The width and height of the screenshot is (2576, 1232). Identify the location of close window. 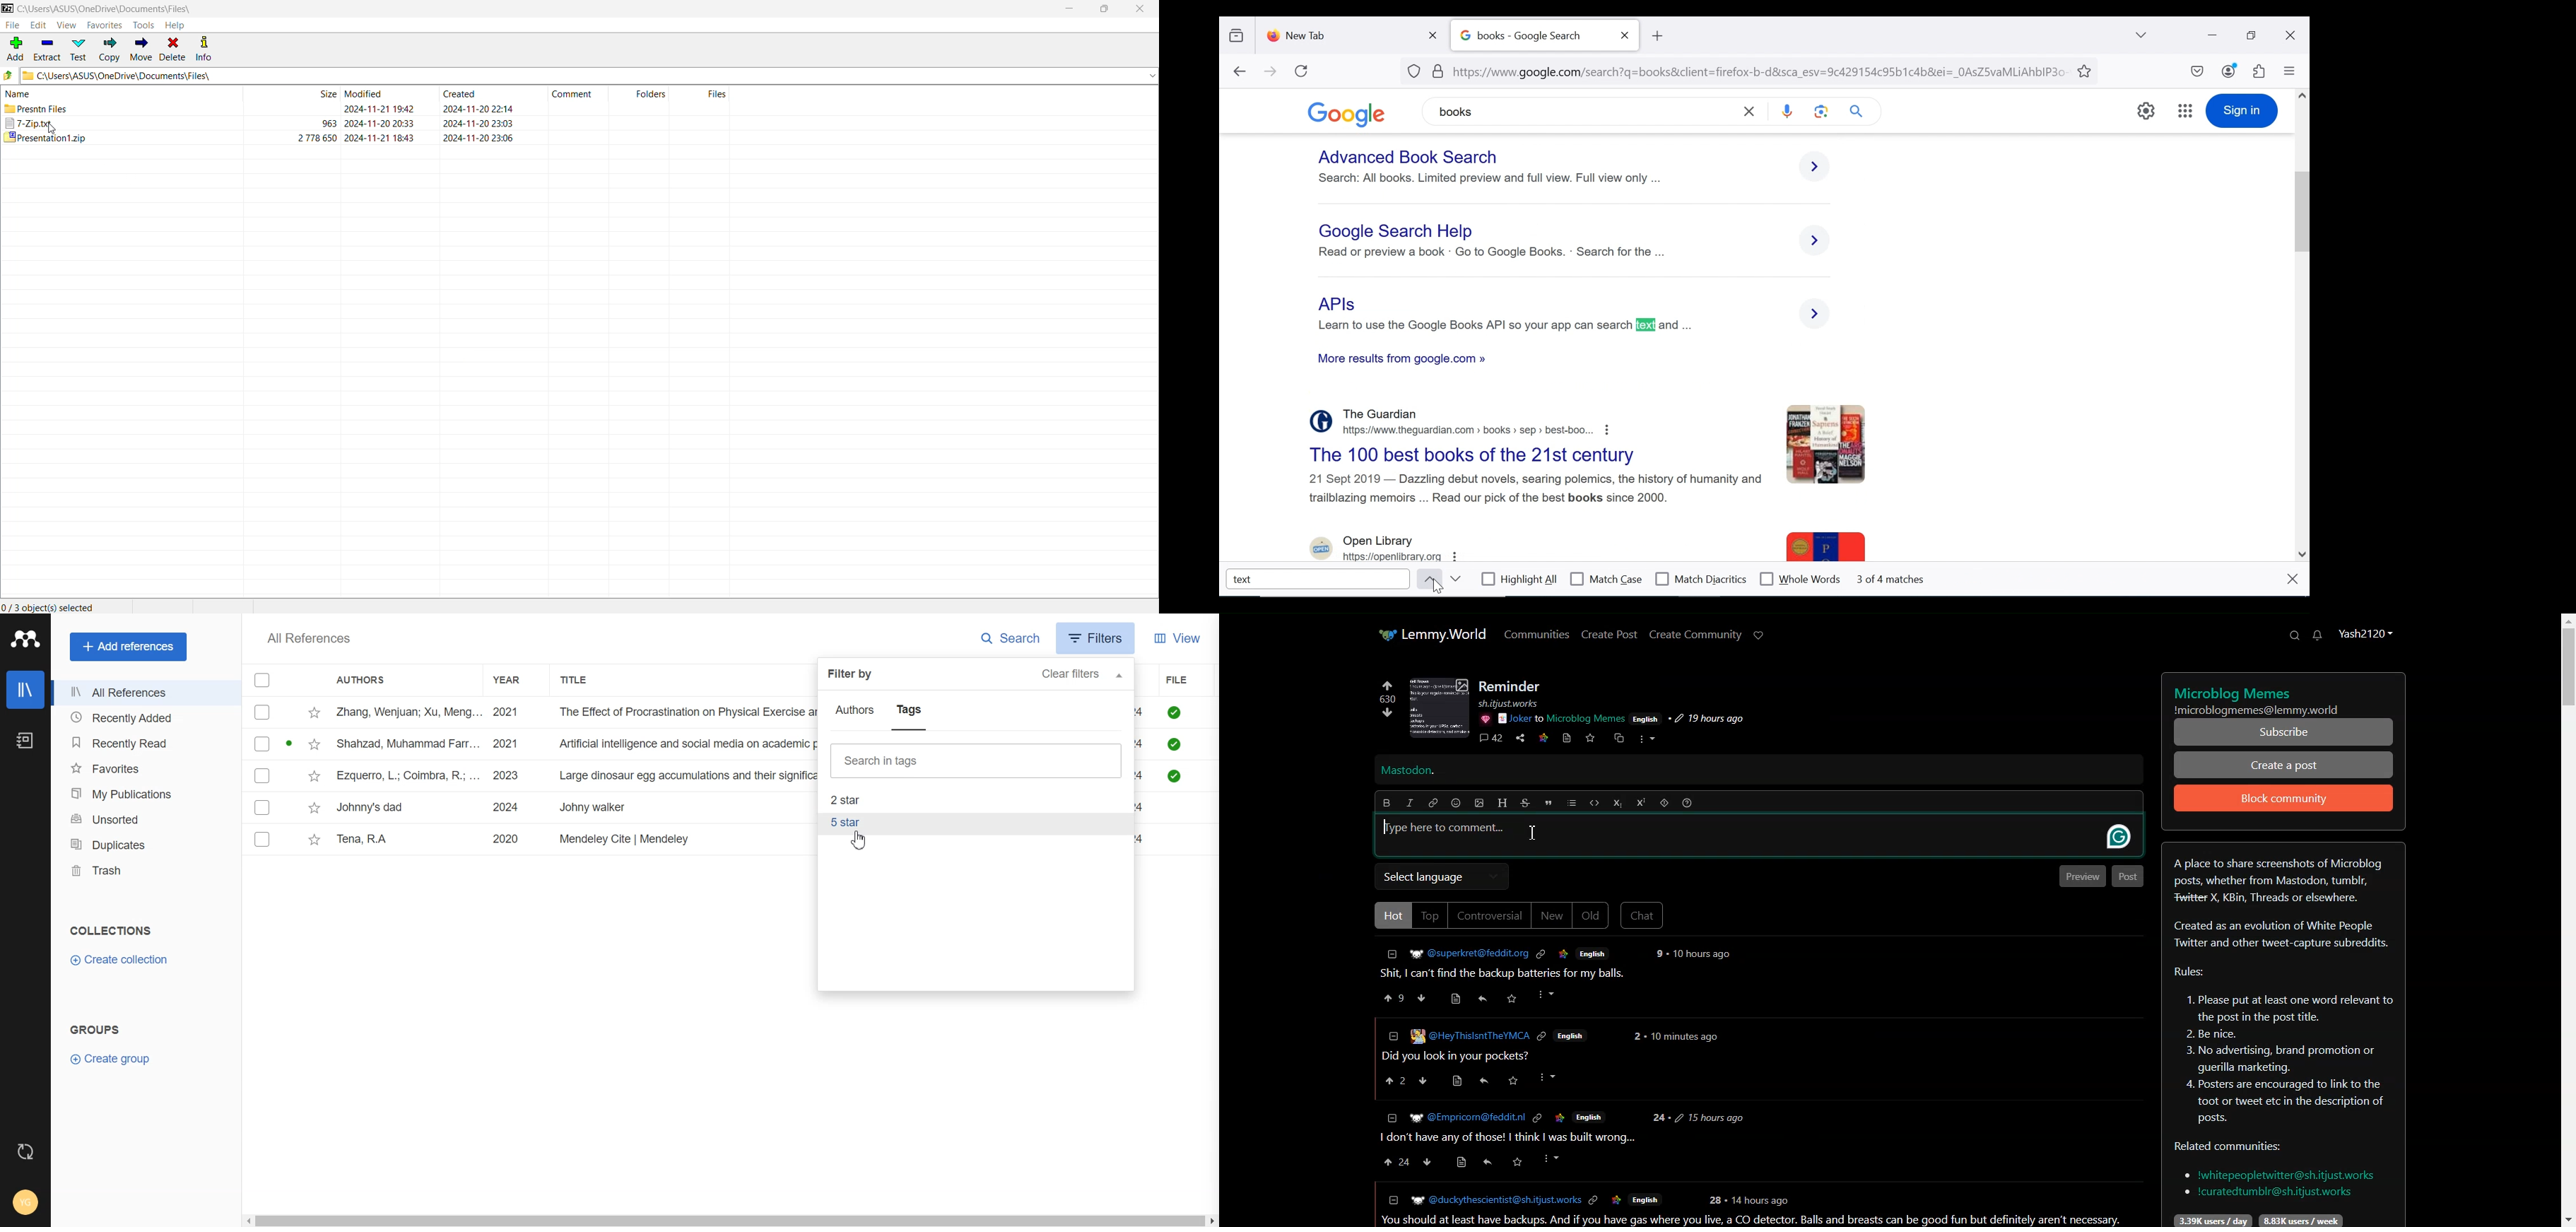
(2291, 36).